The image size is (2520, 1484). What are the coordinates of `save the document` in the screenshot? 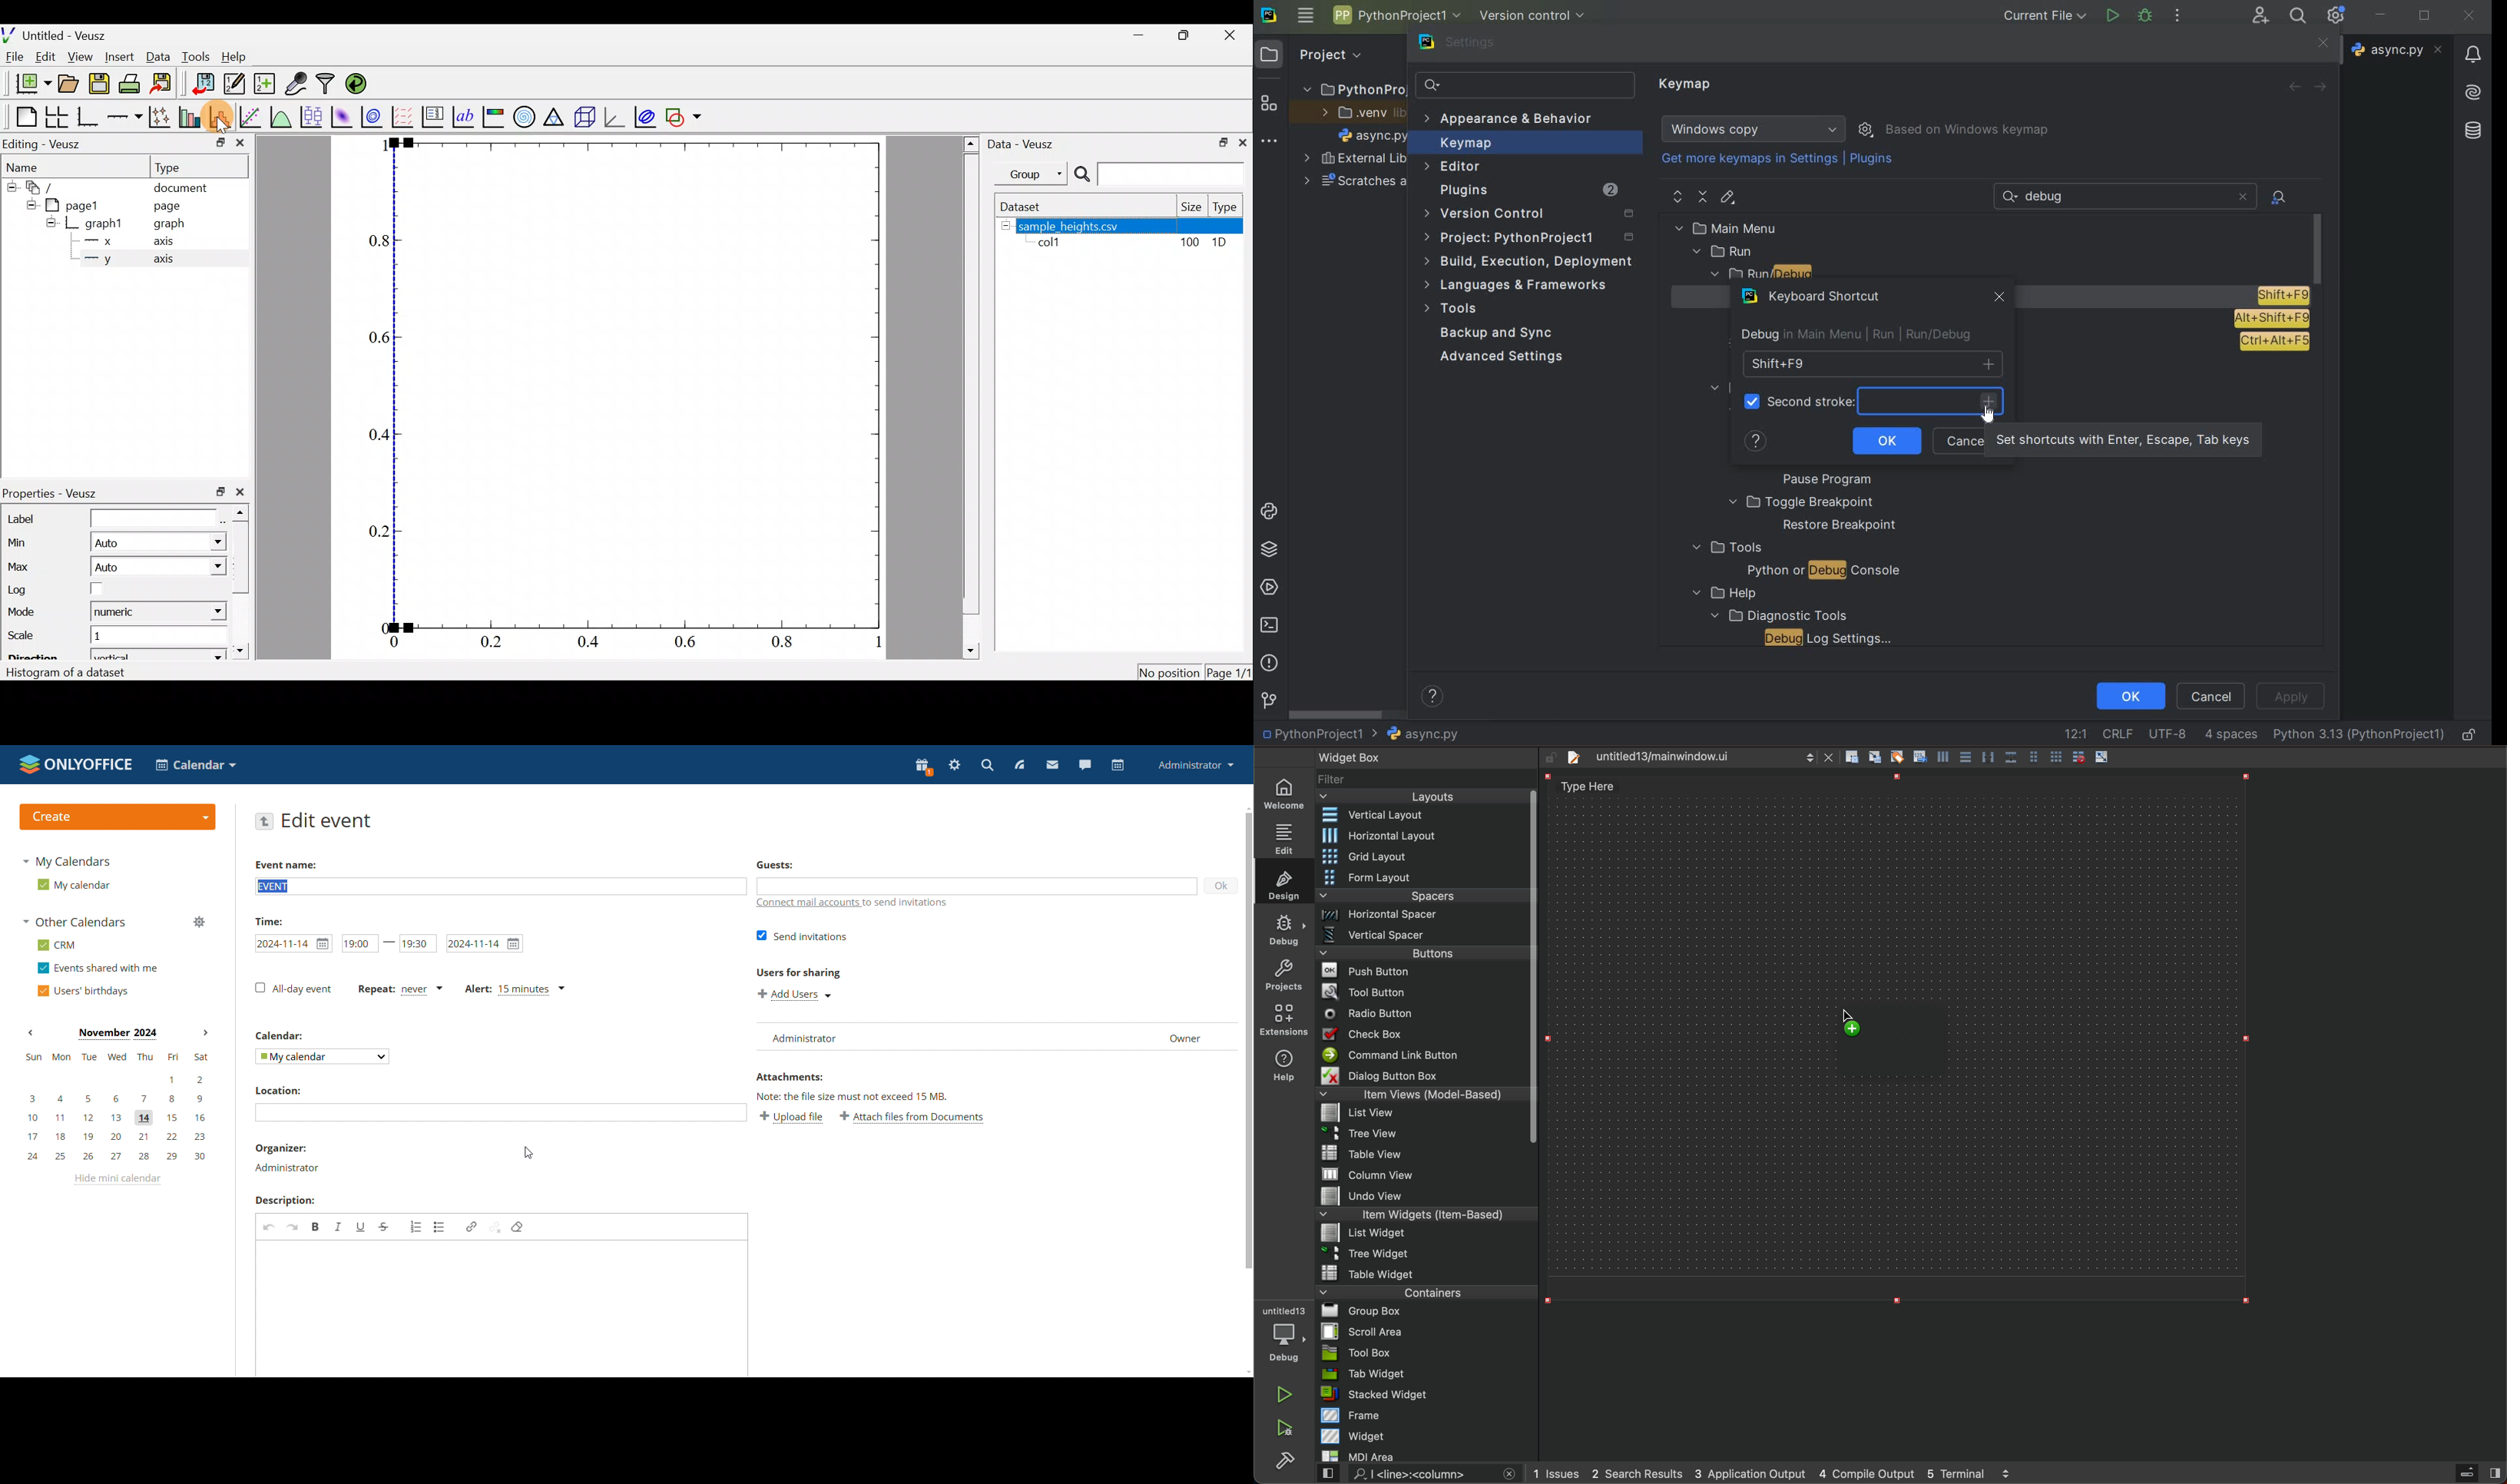 It's located at (99, 84).